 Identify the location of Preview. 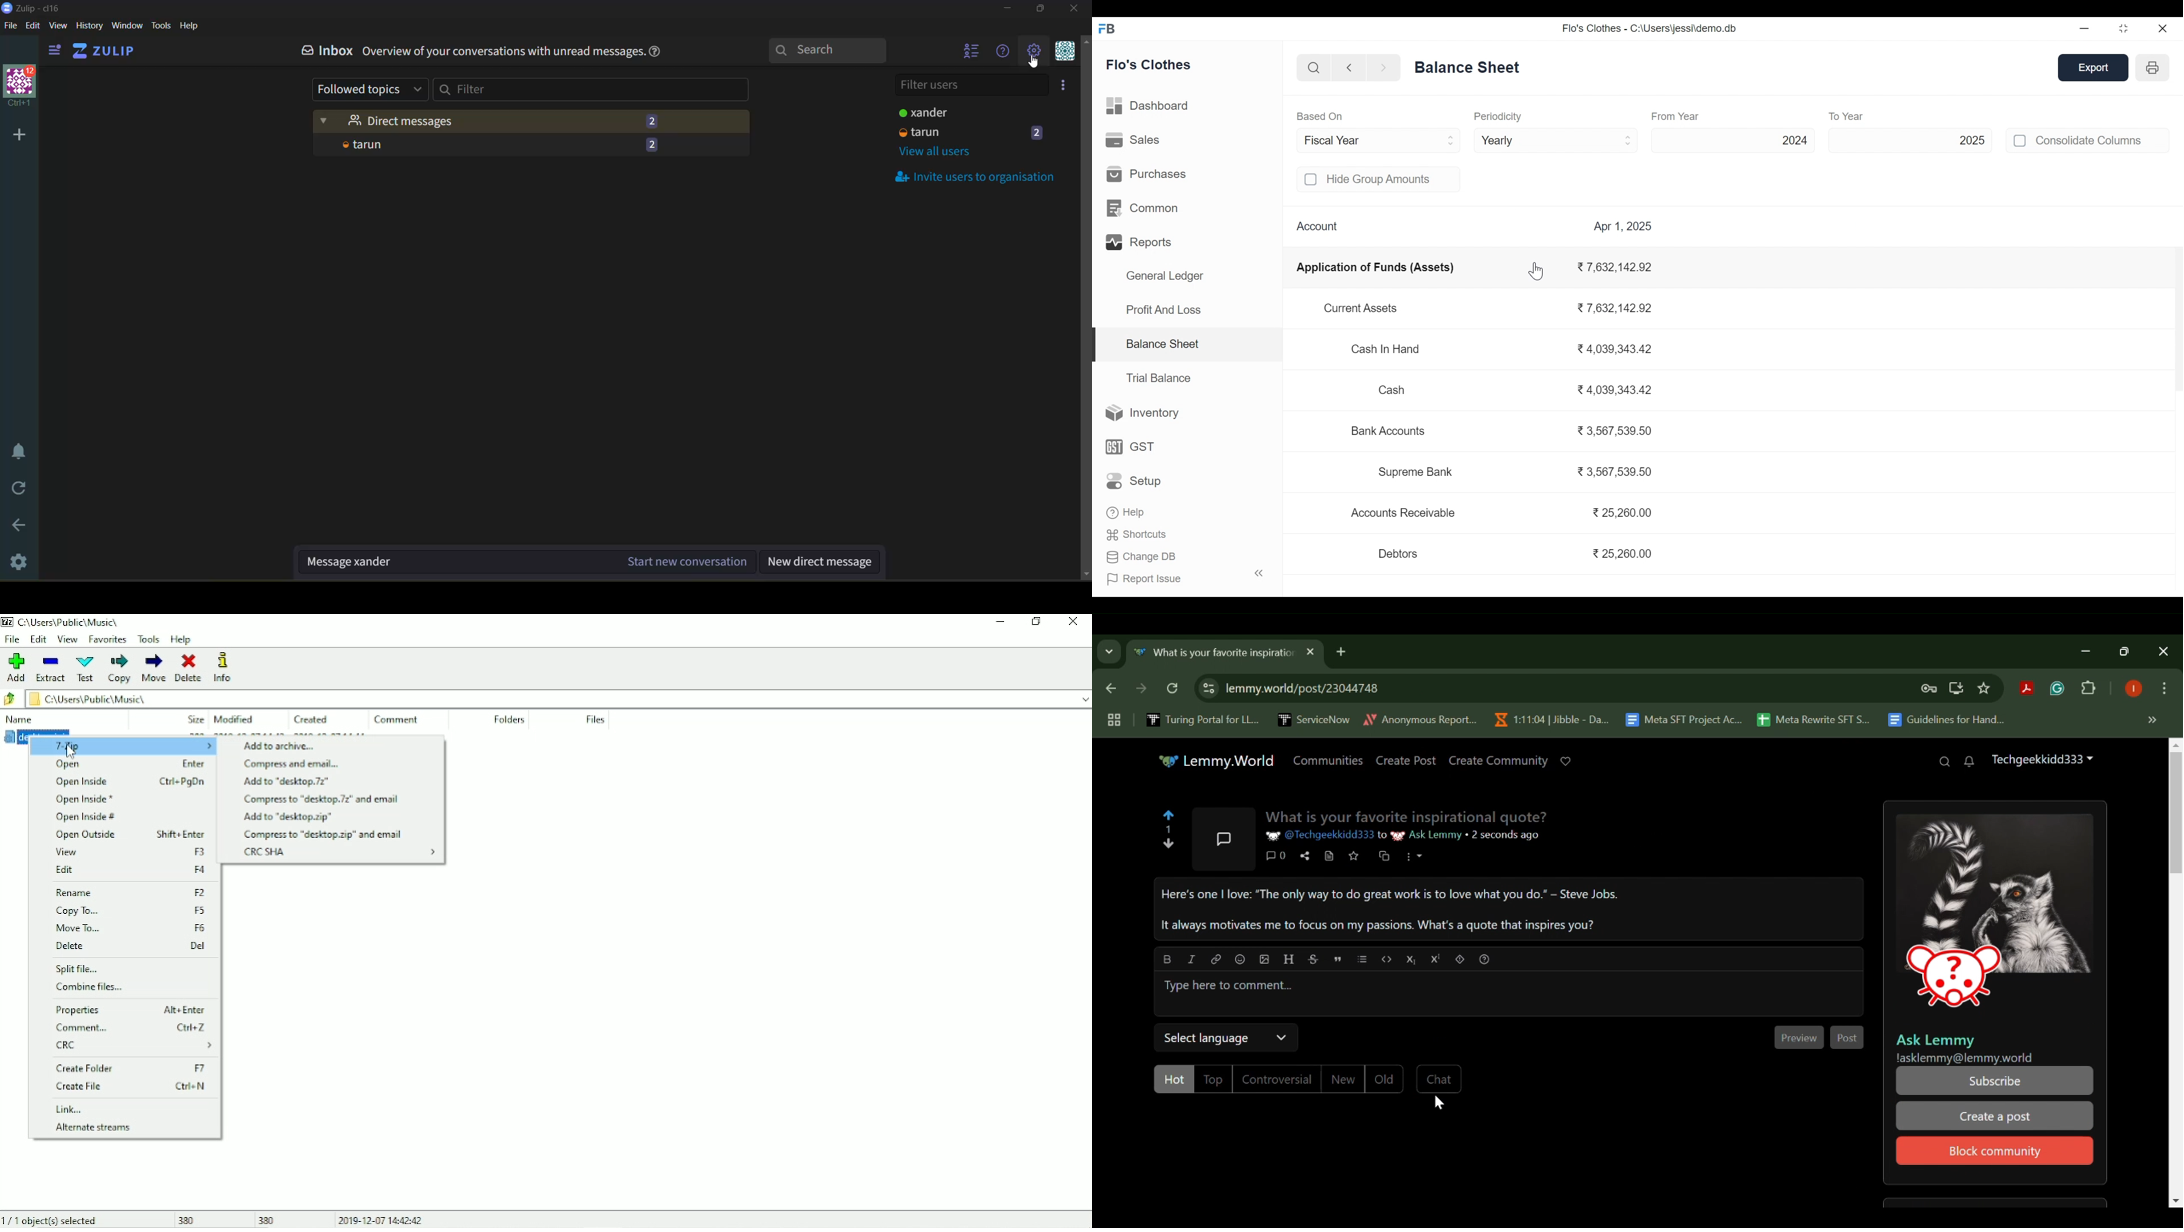
(1800, 1038).